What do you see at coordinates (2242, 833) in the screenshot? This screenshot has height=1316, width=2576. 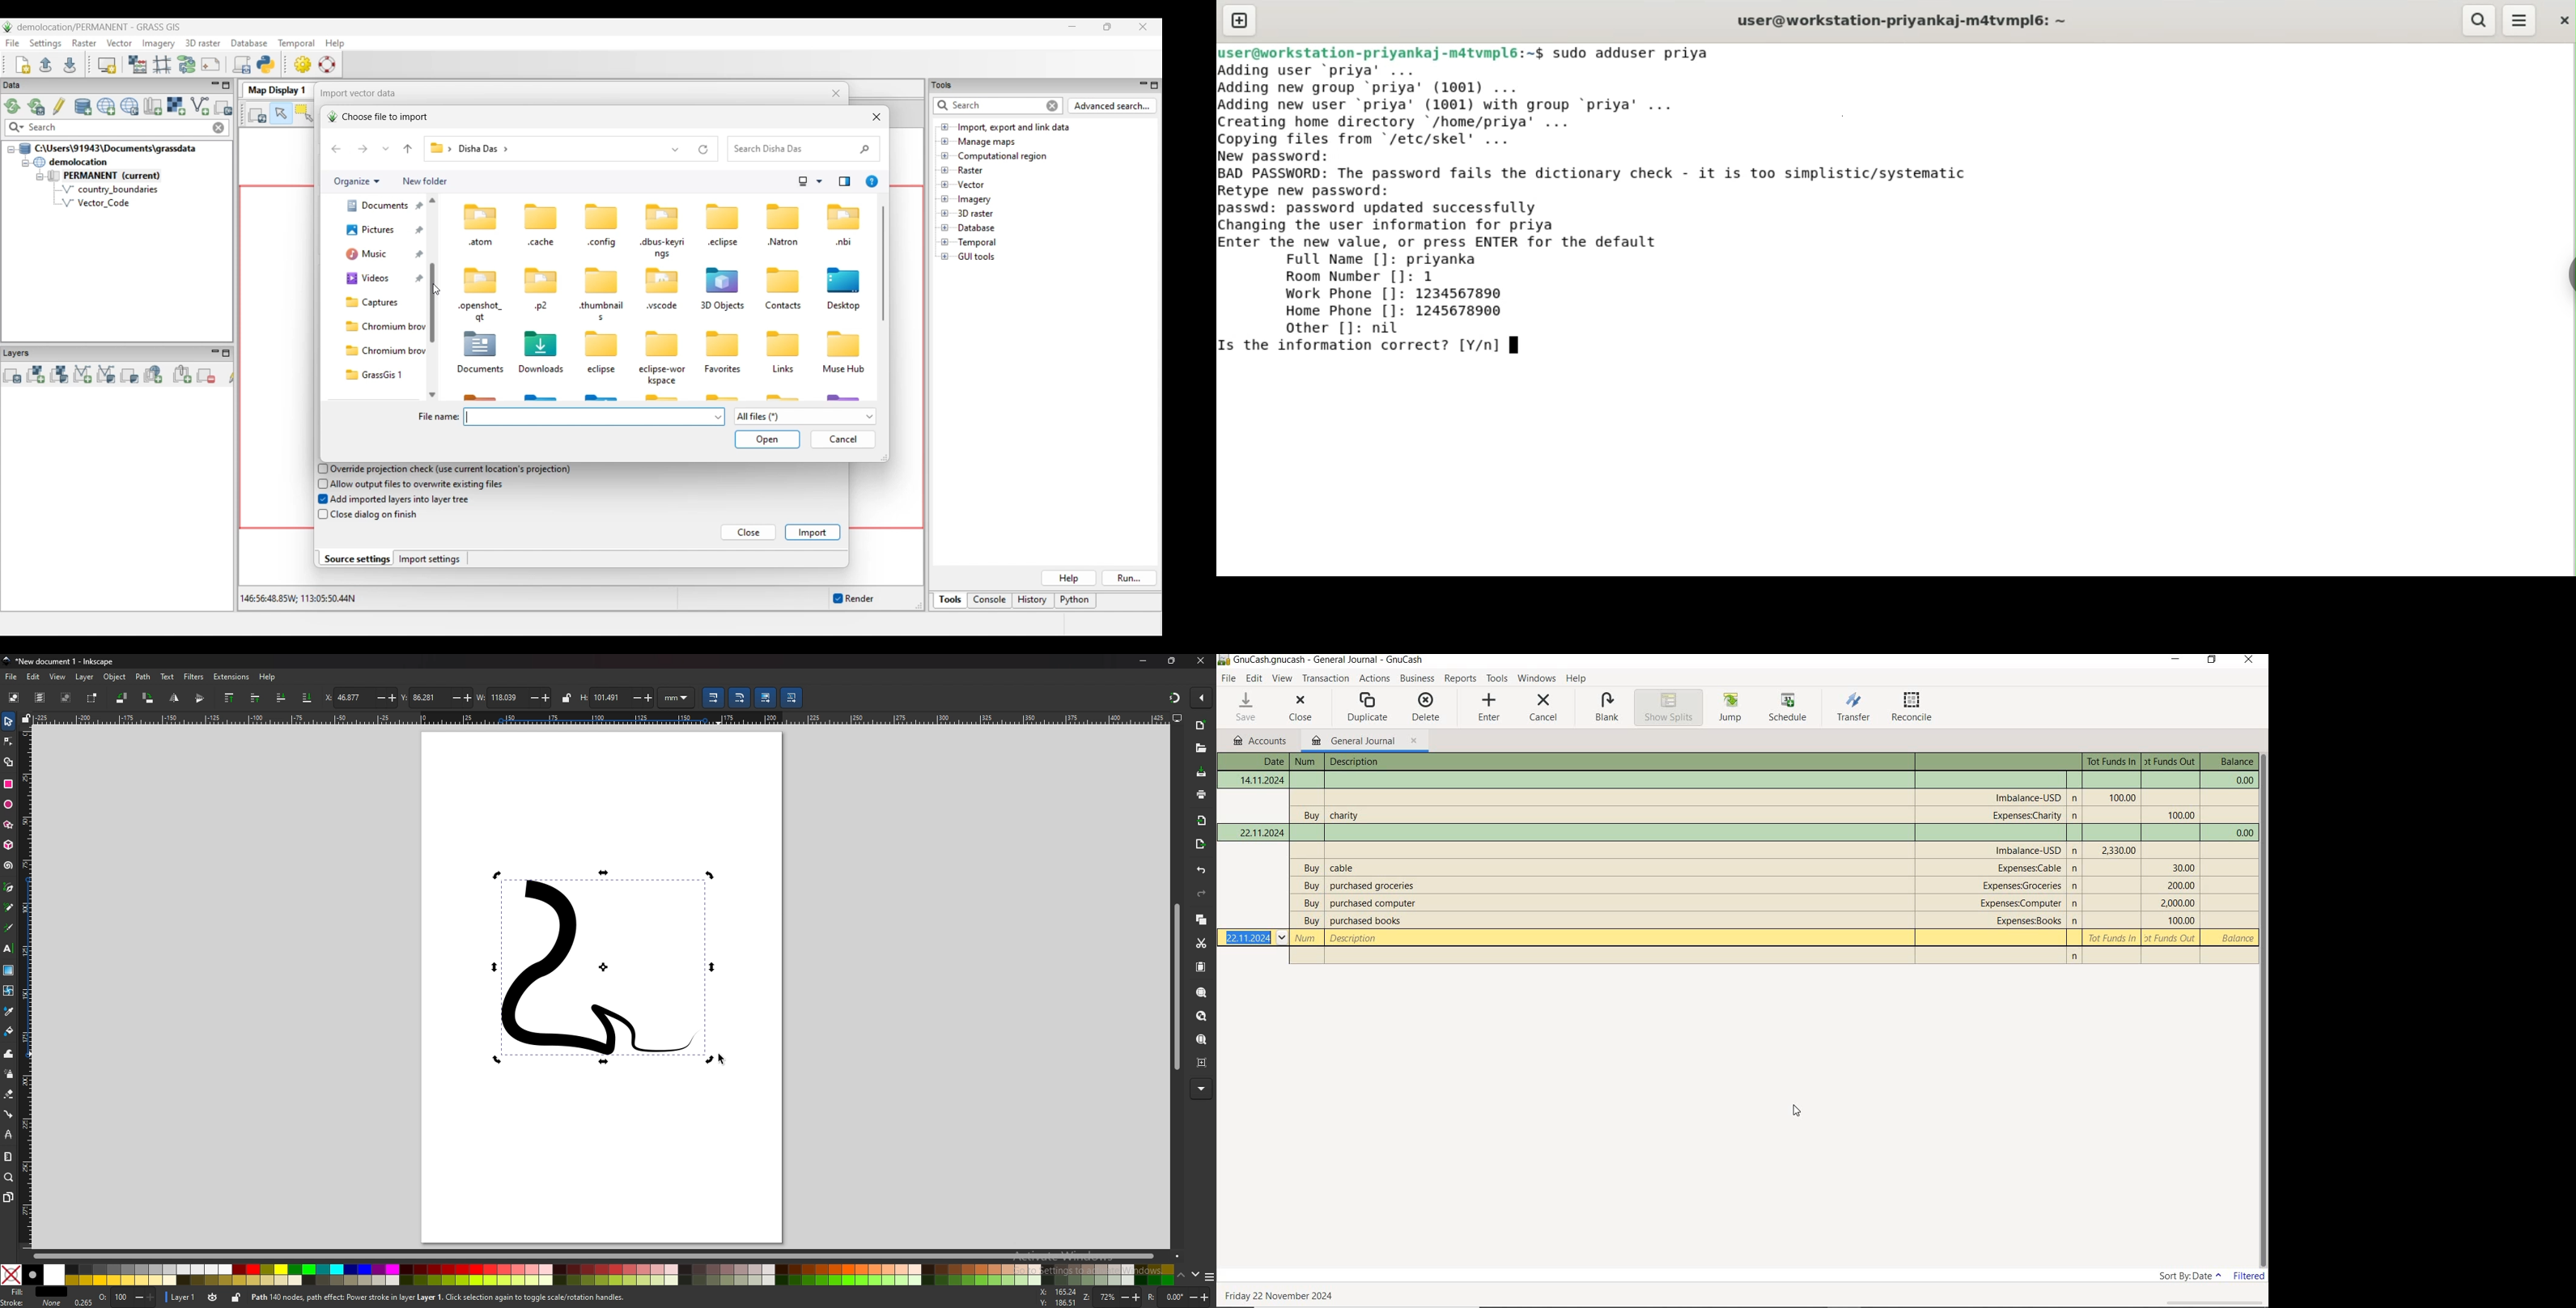 I see `balance` at bounding box center [2242, 833].